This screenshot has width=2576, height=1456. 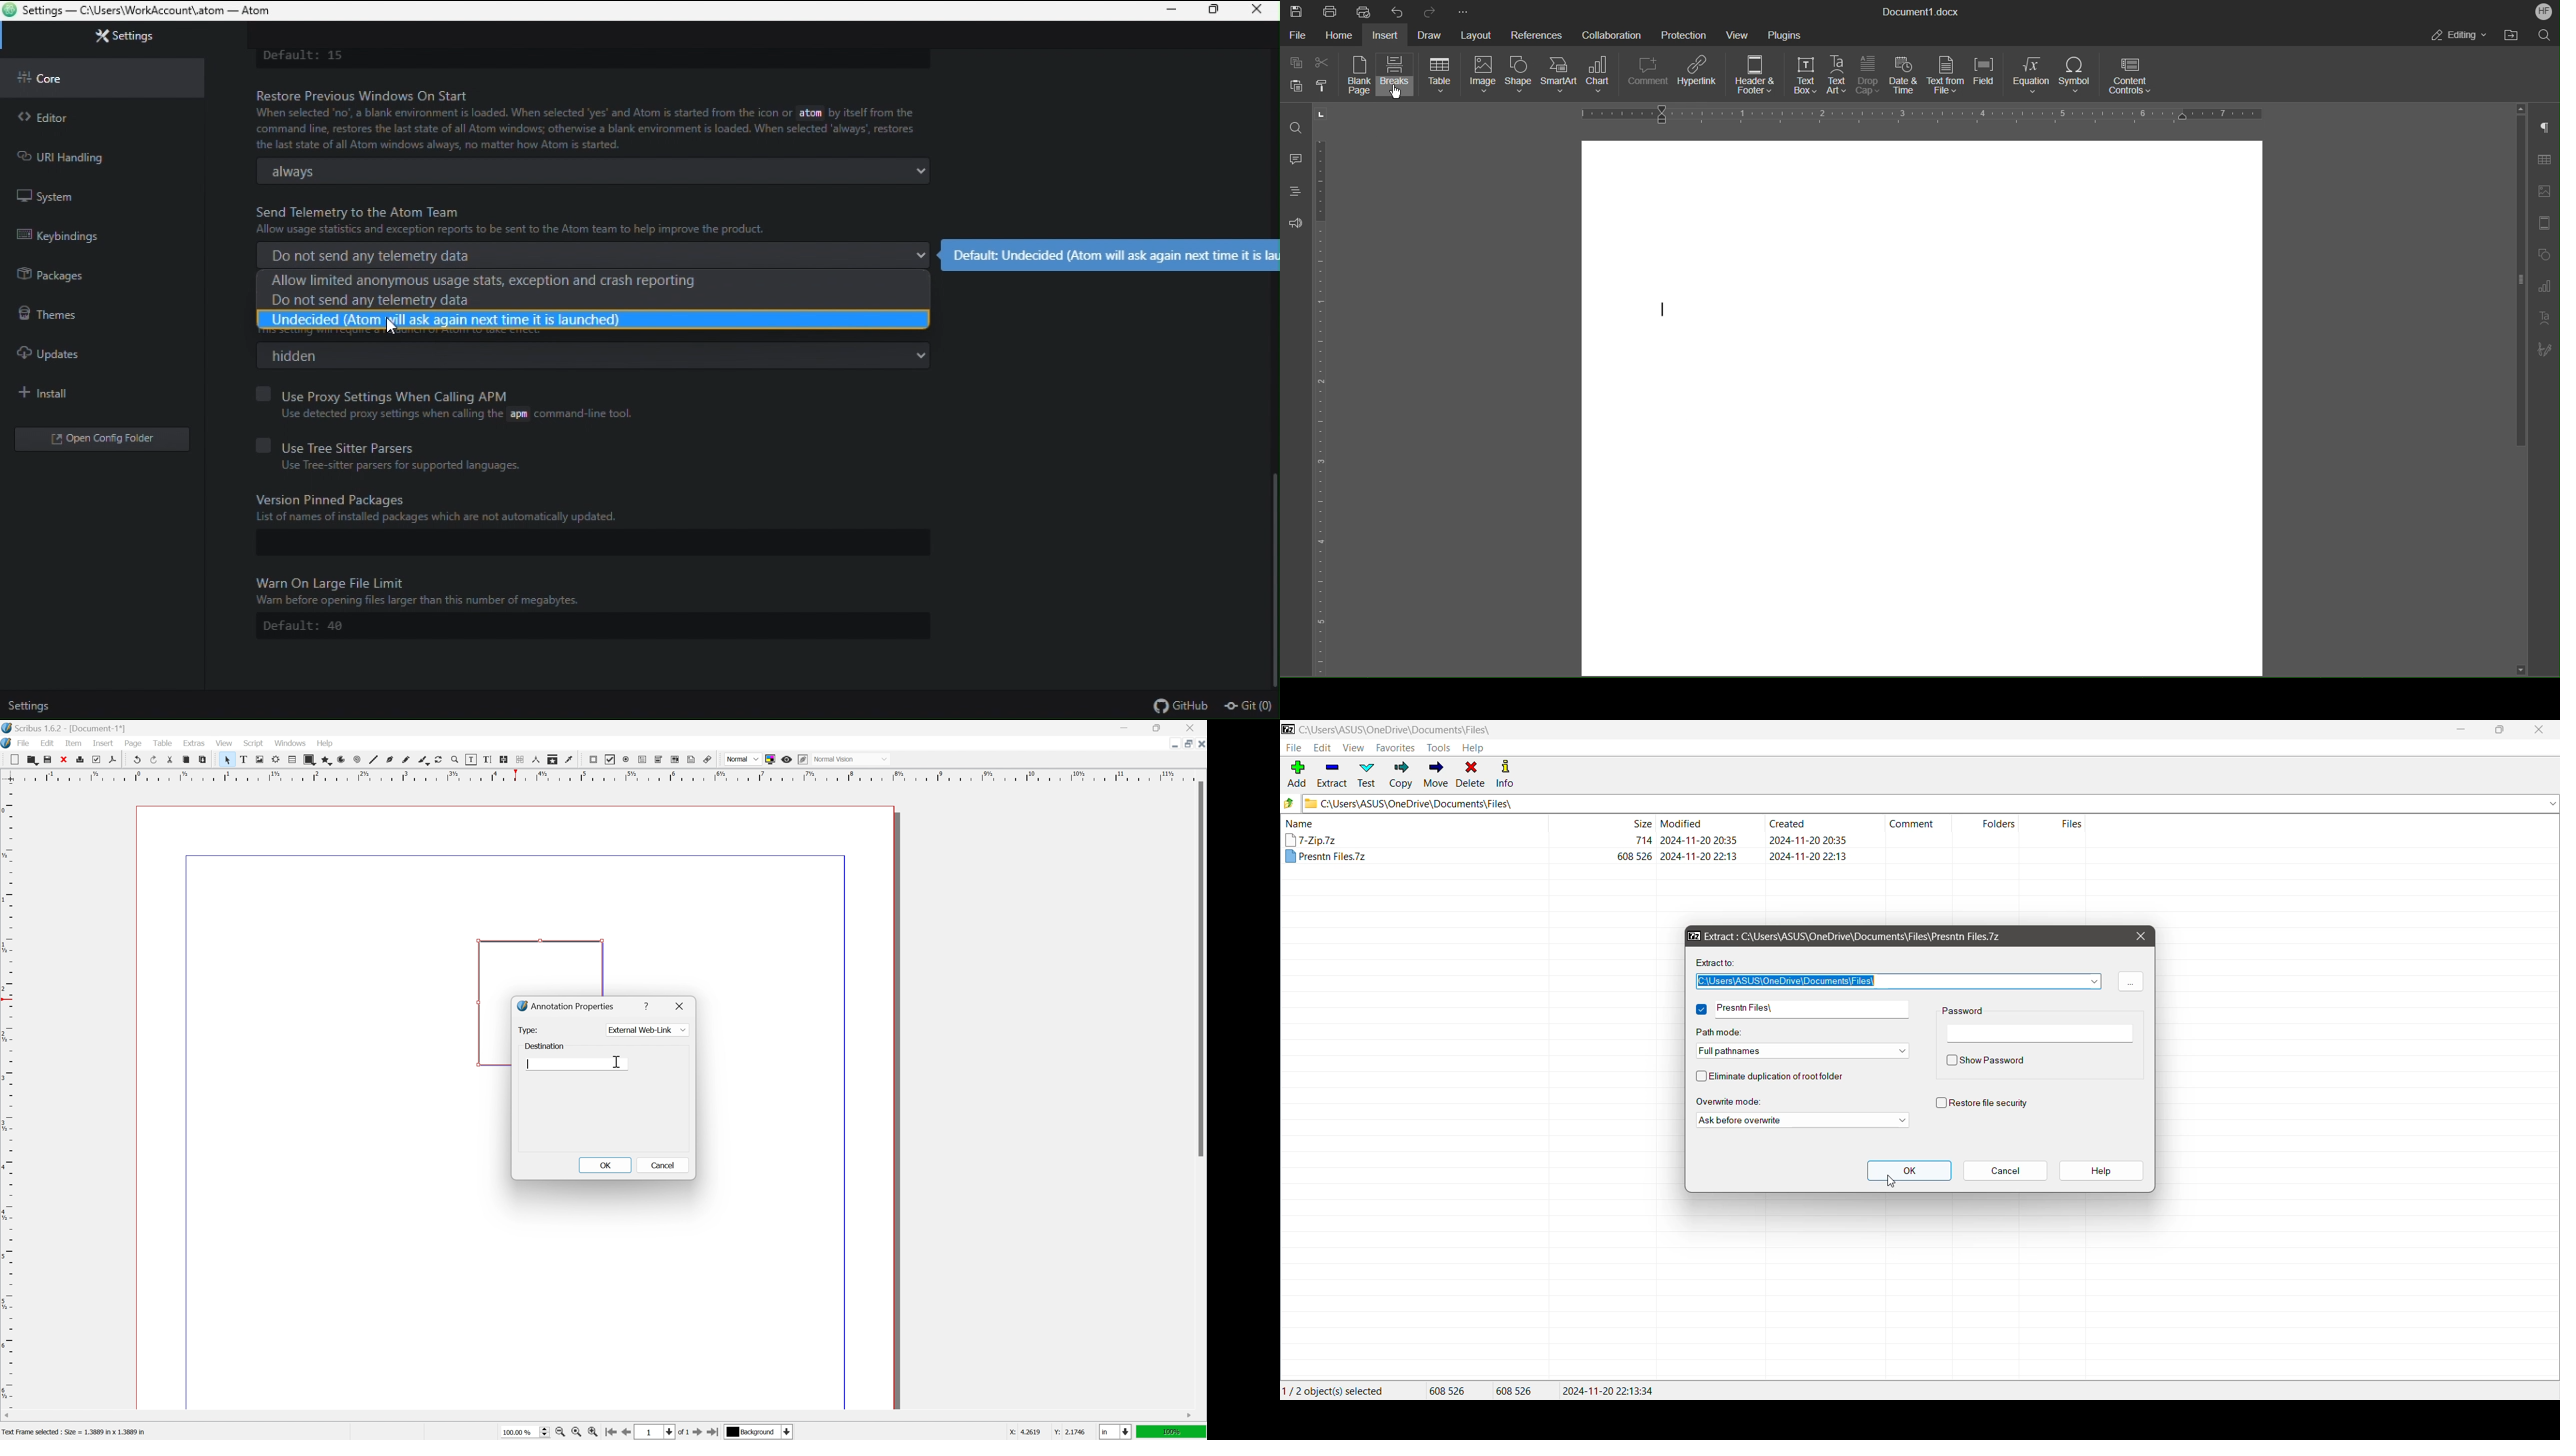 I want to click on coordinates, so click(x=1049, y=1432).